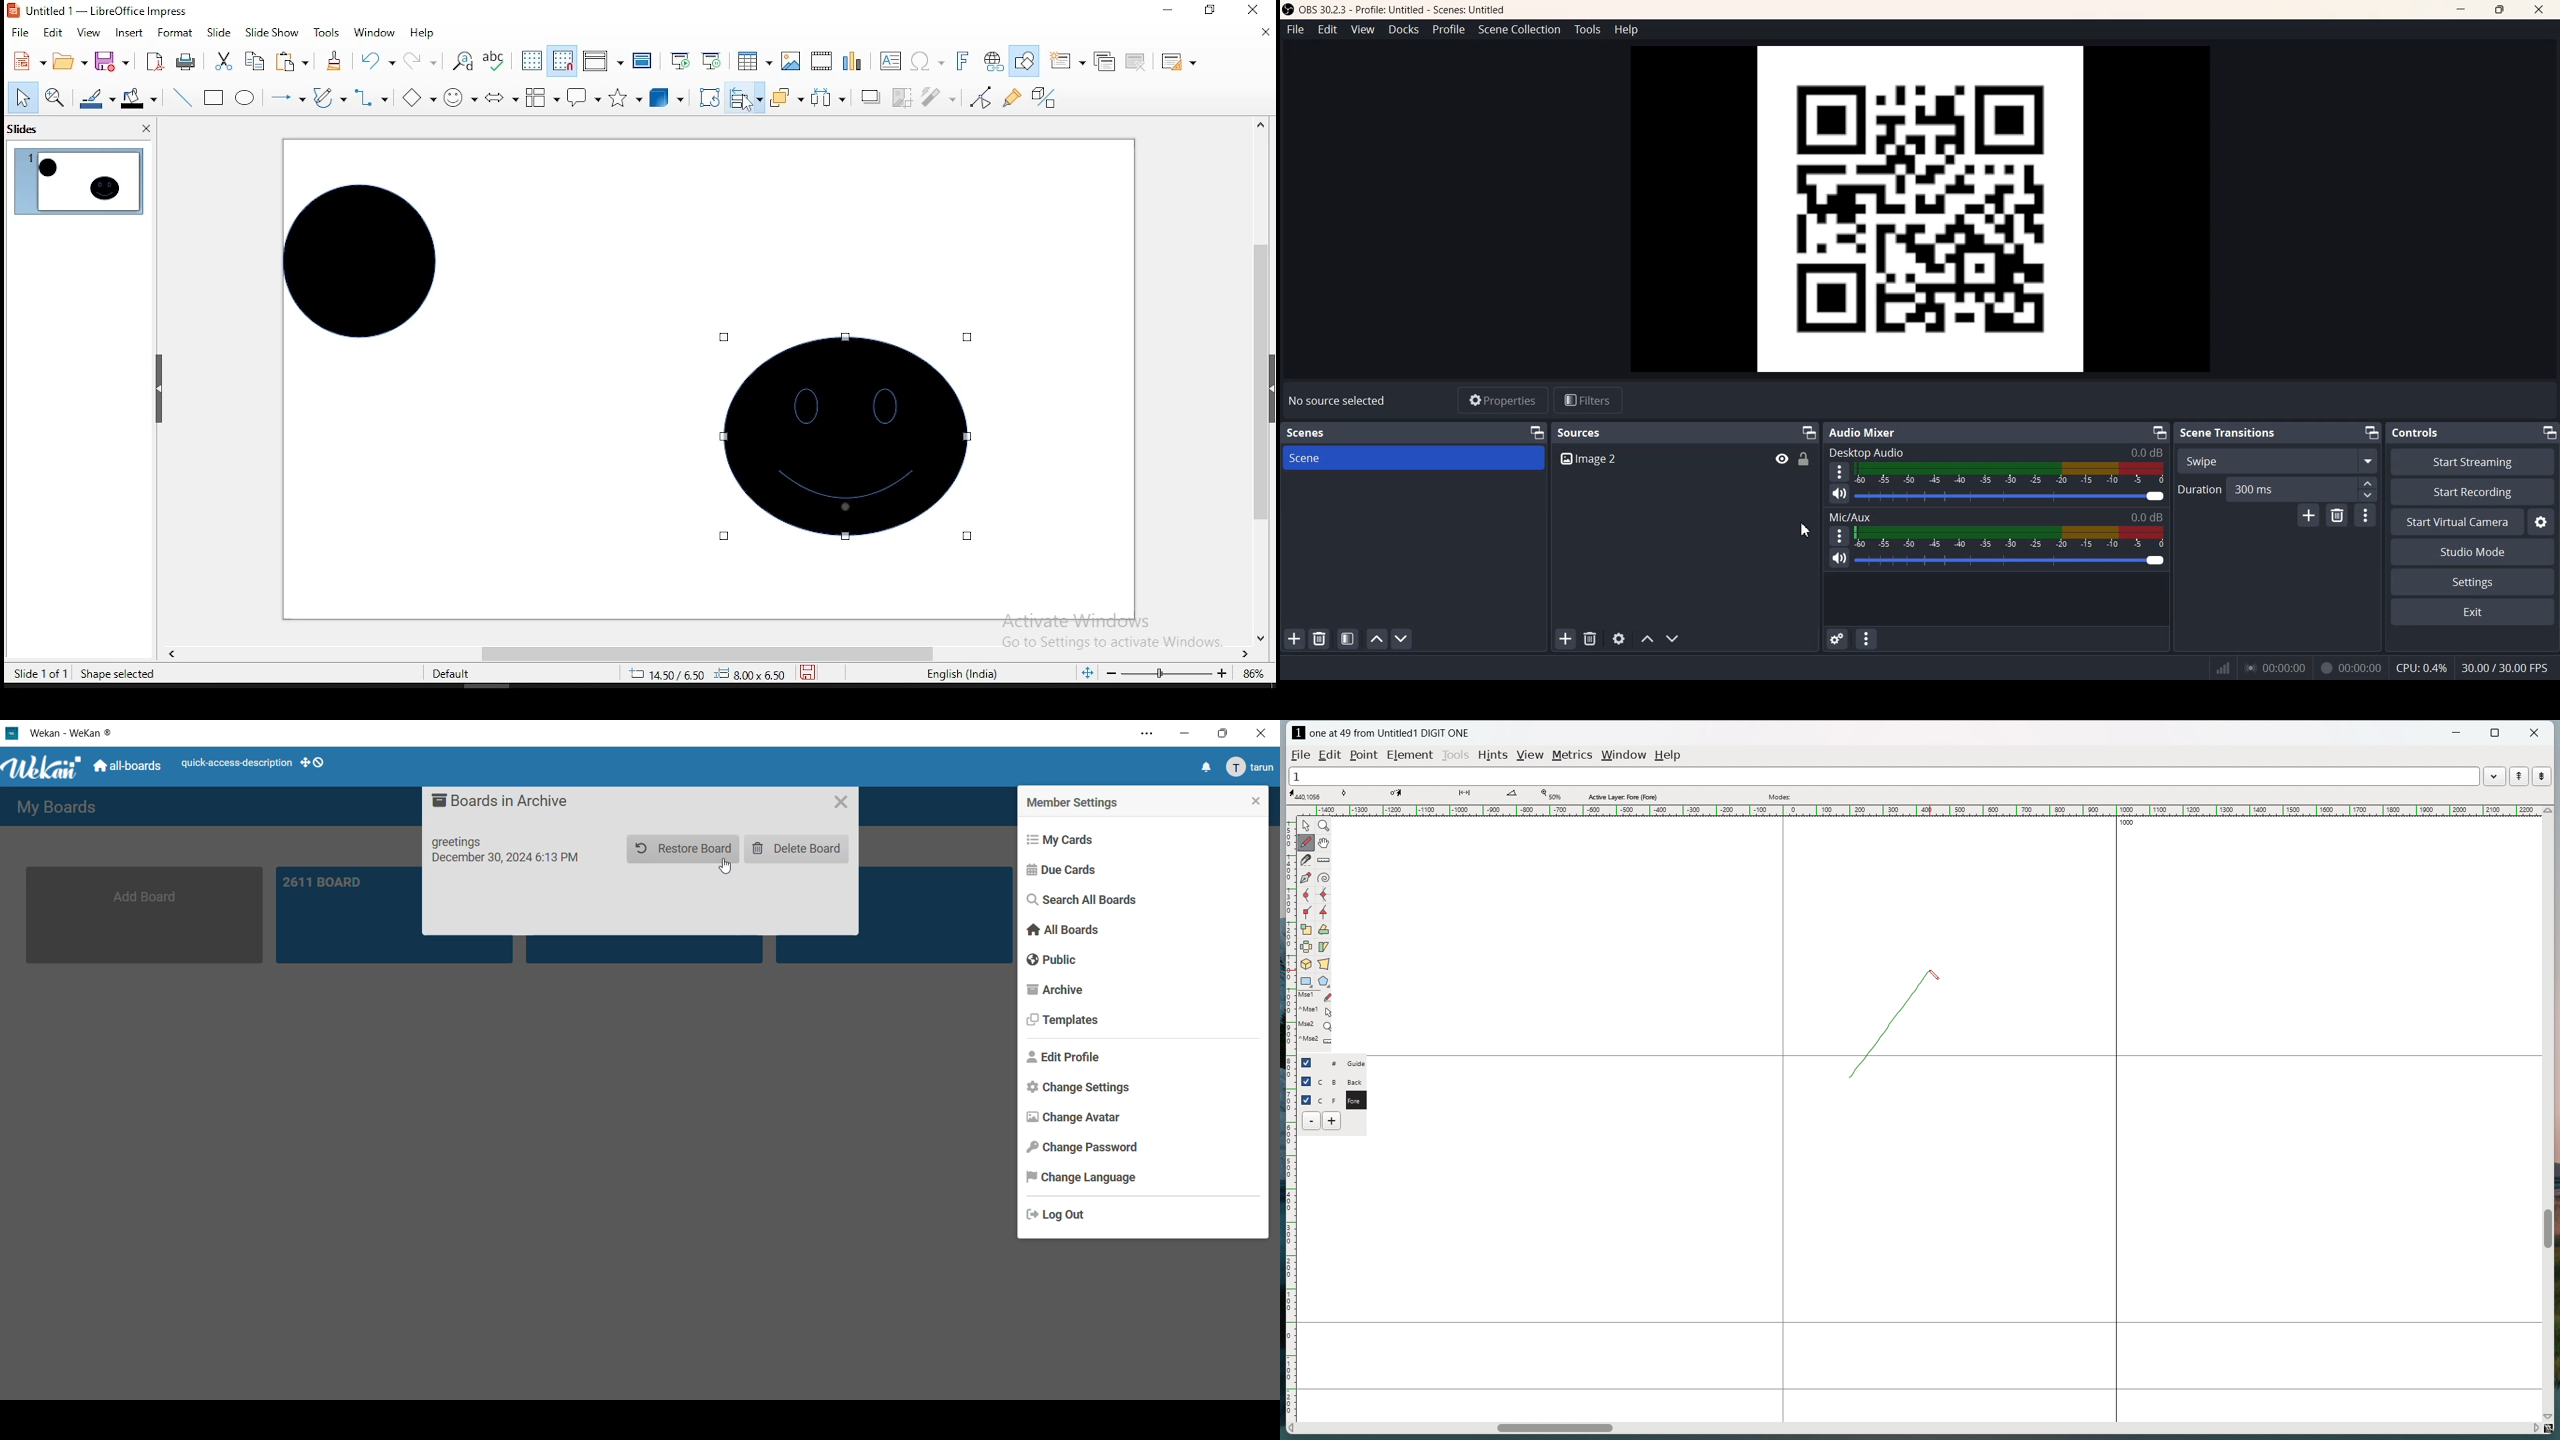 This screenshot has width=2576, height=1456. I want to click on insert hyperlink, so click(992, 62).